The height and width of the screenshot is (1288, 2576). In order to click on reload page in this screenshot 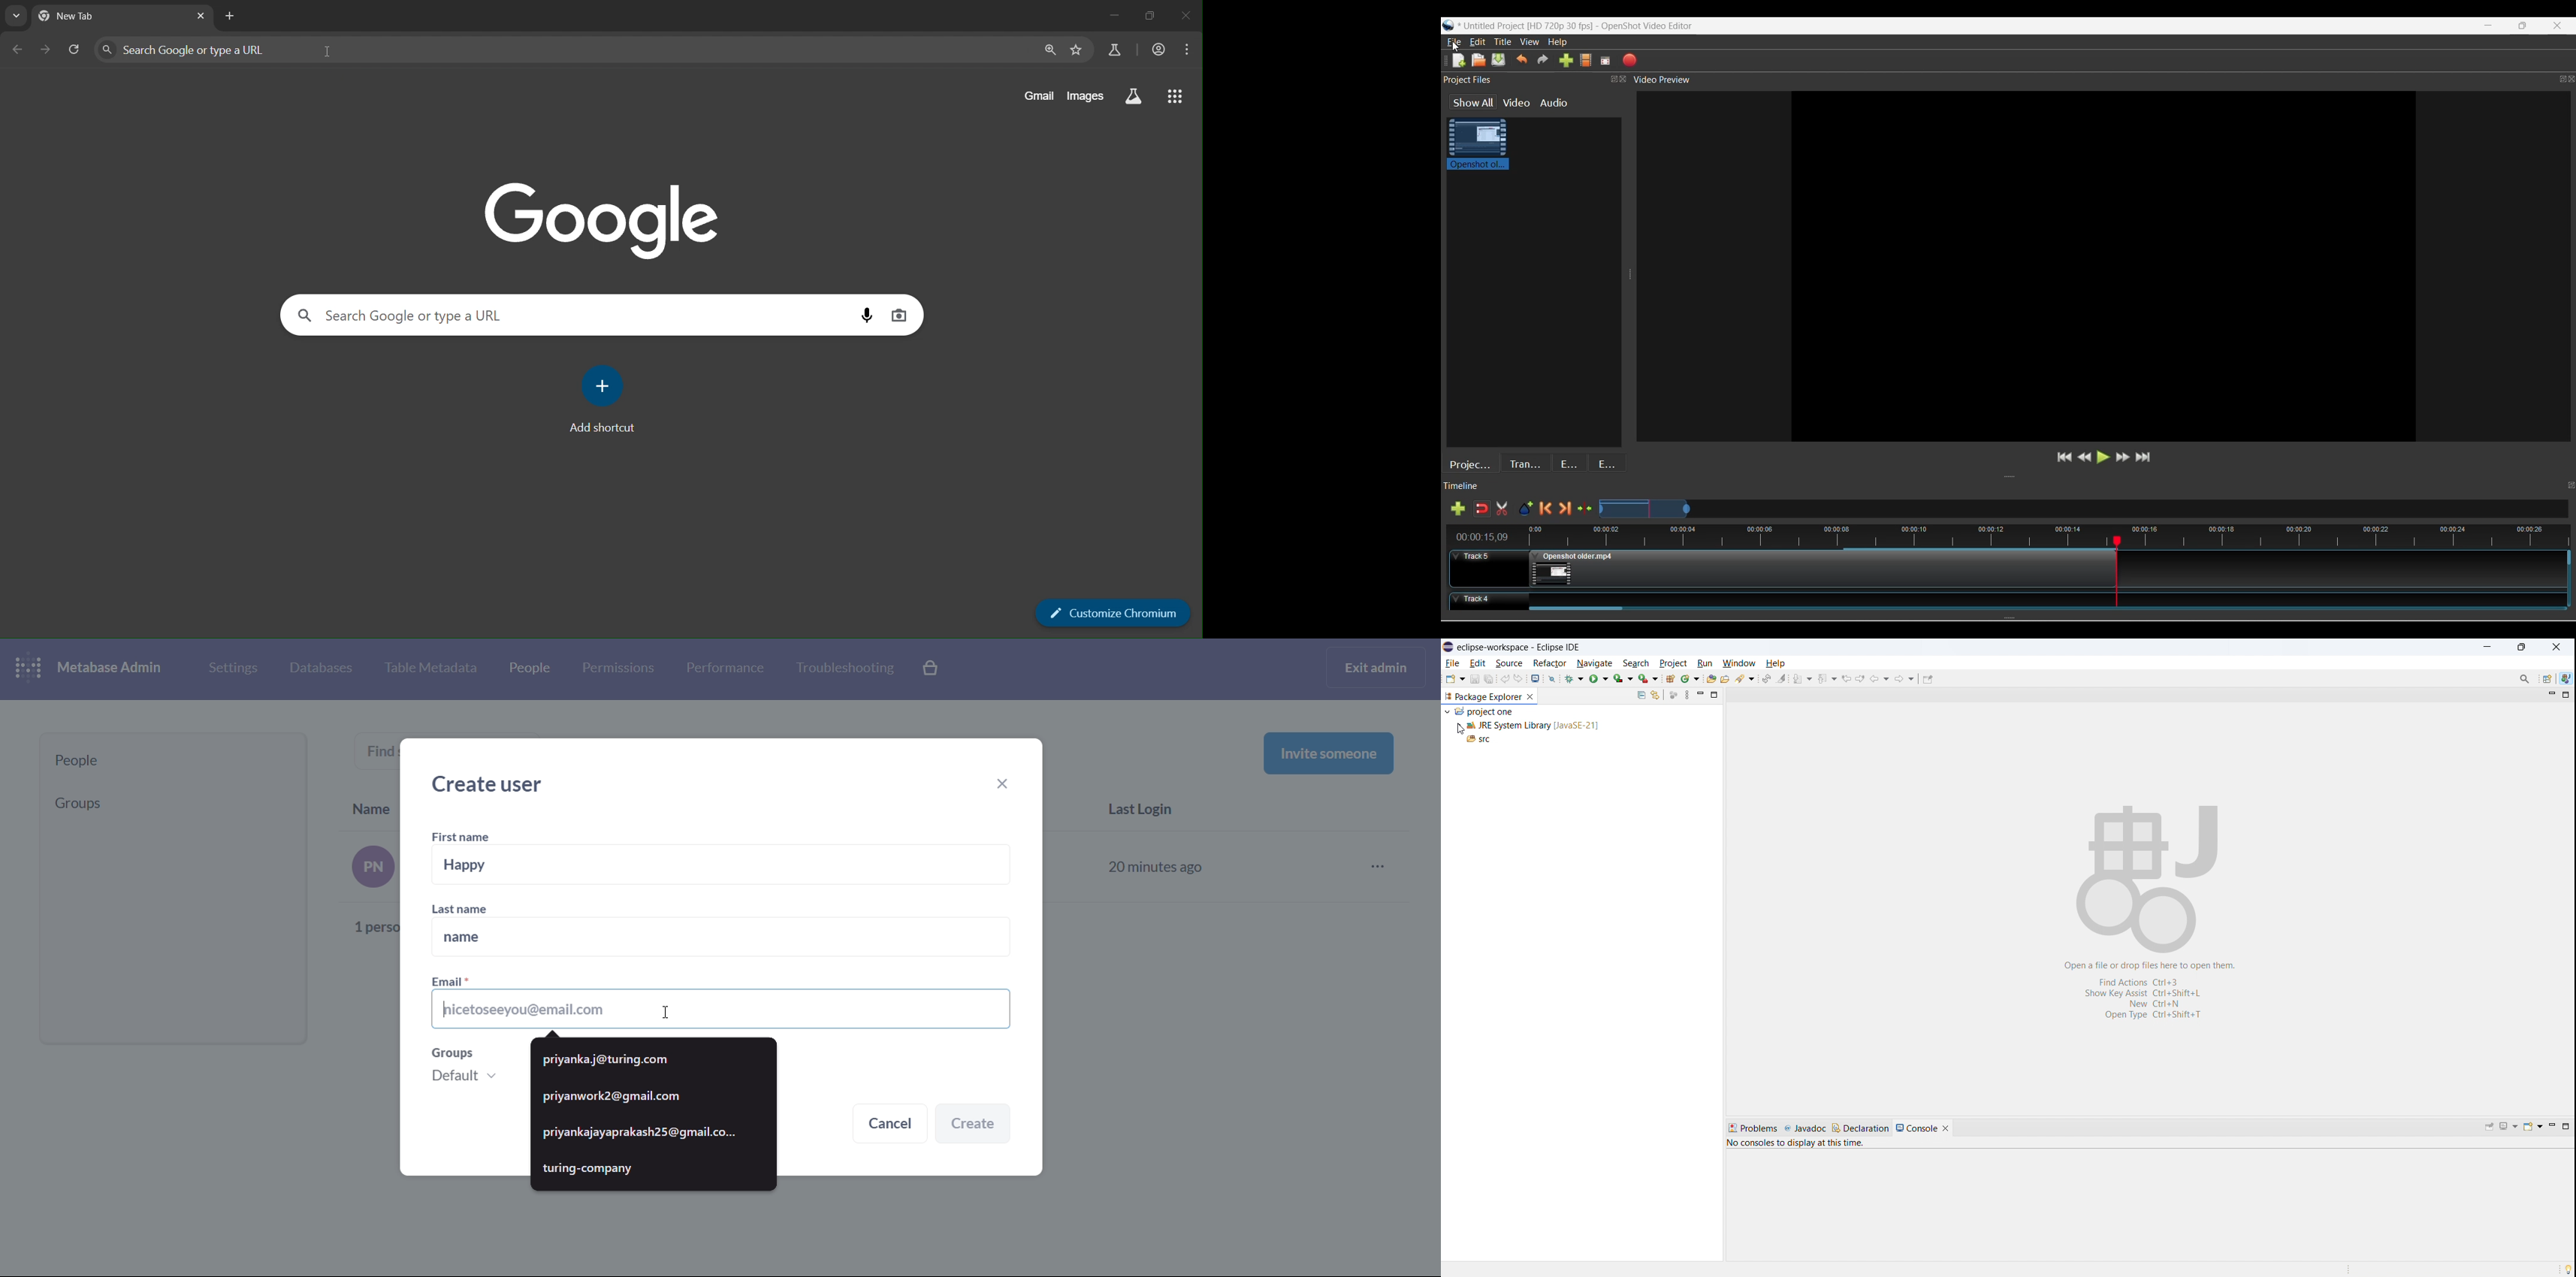, I will do `click(76, 48)`.